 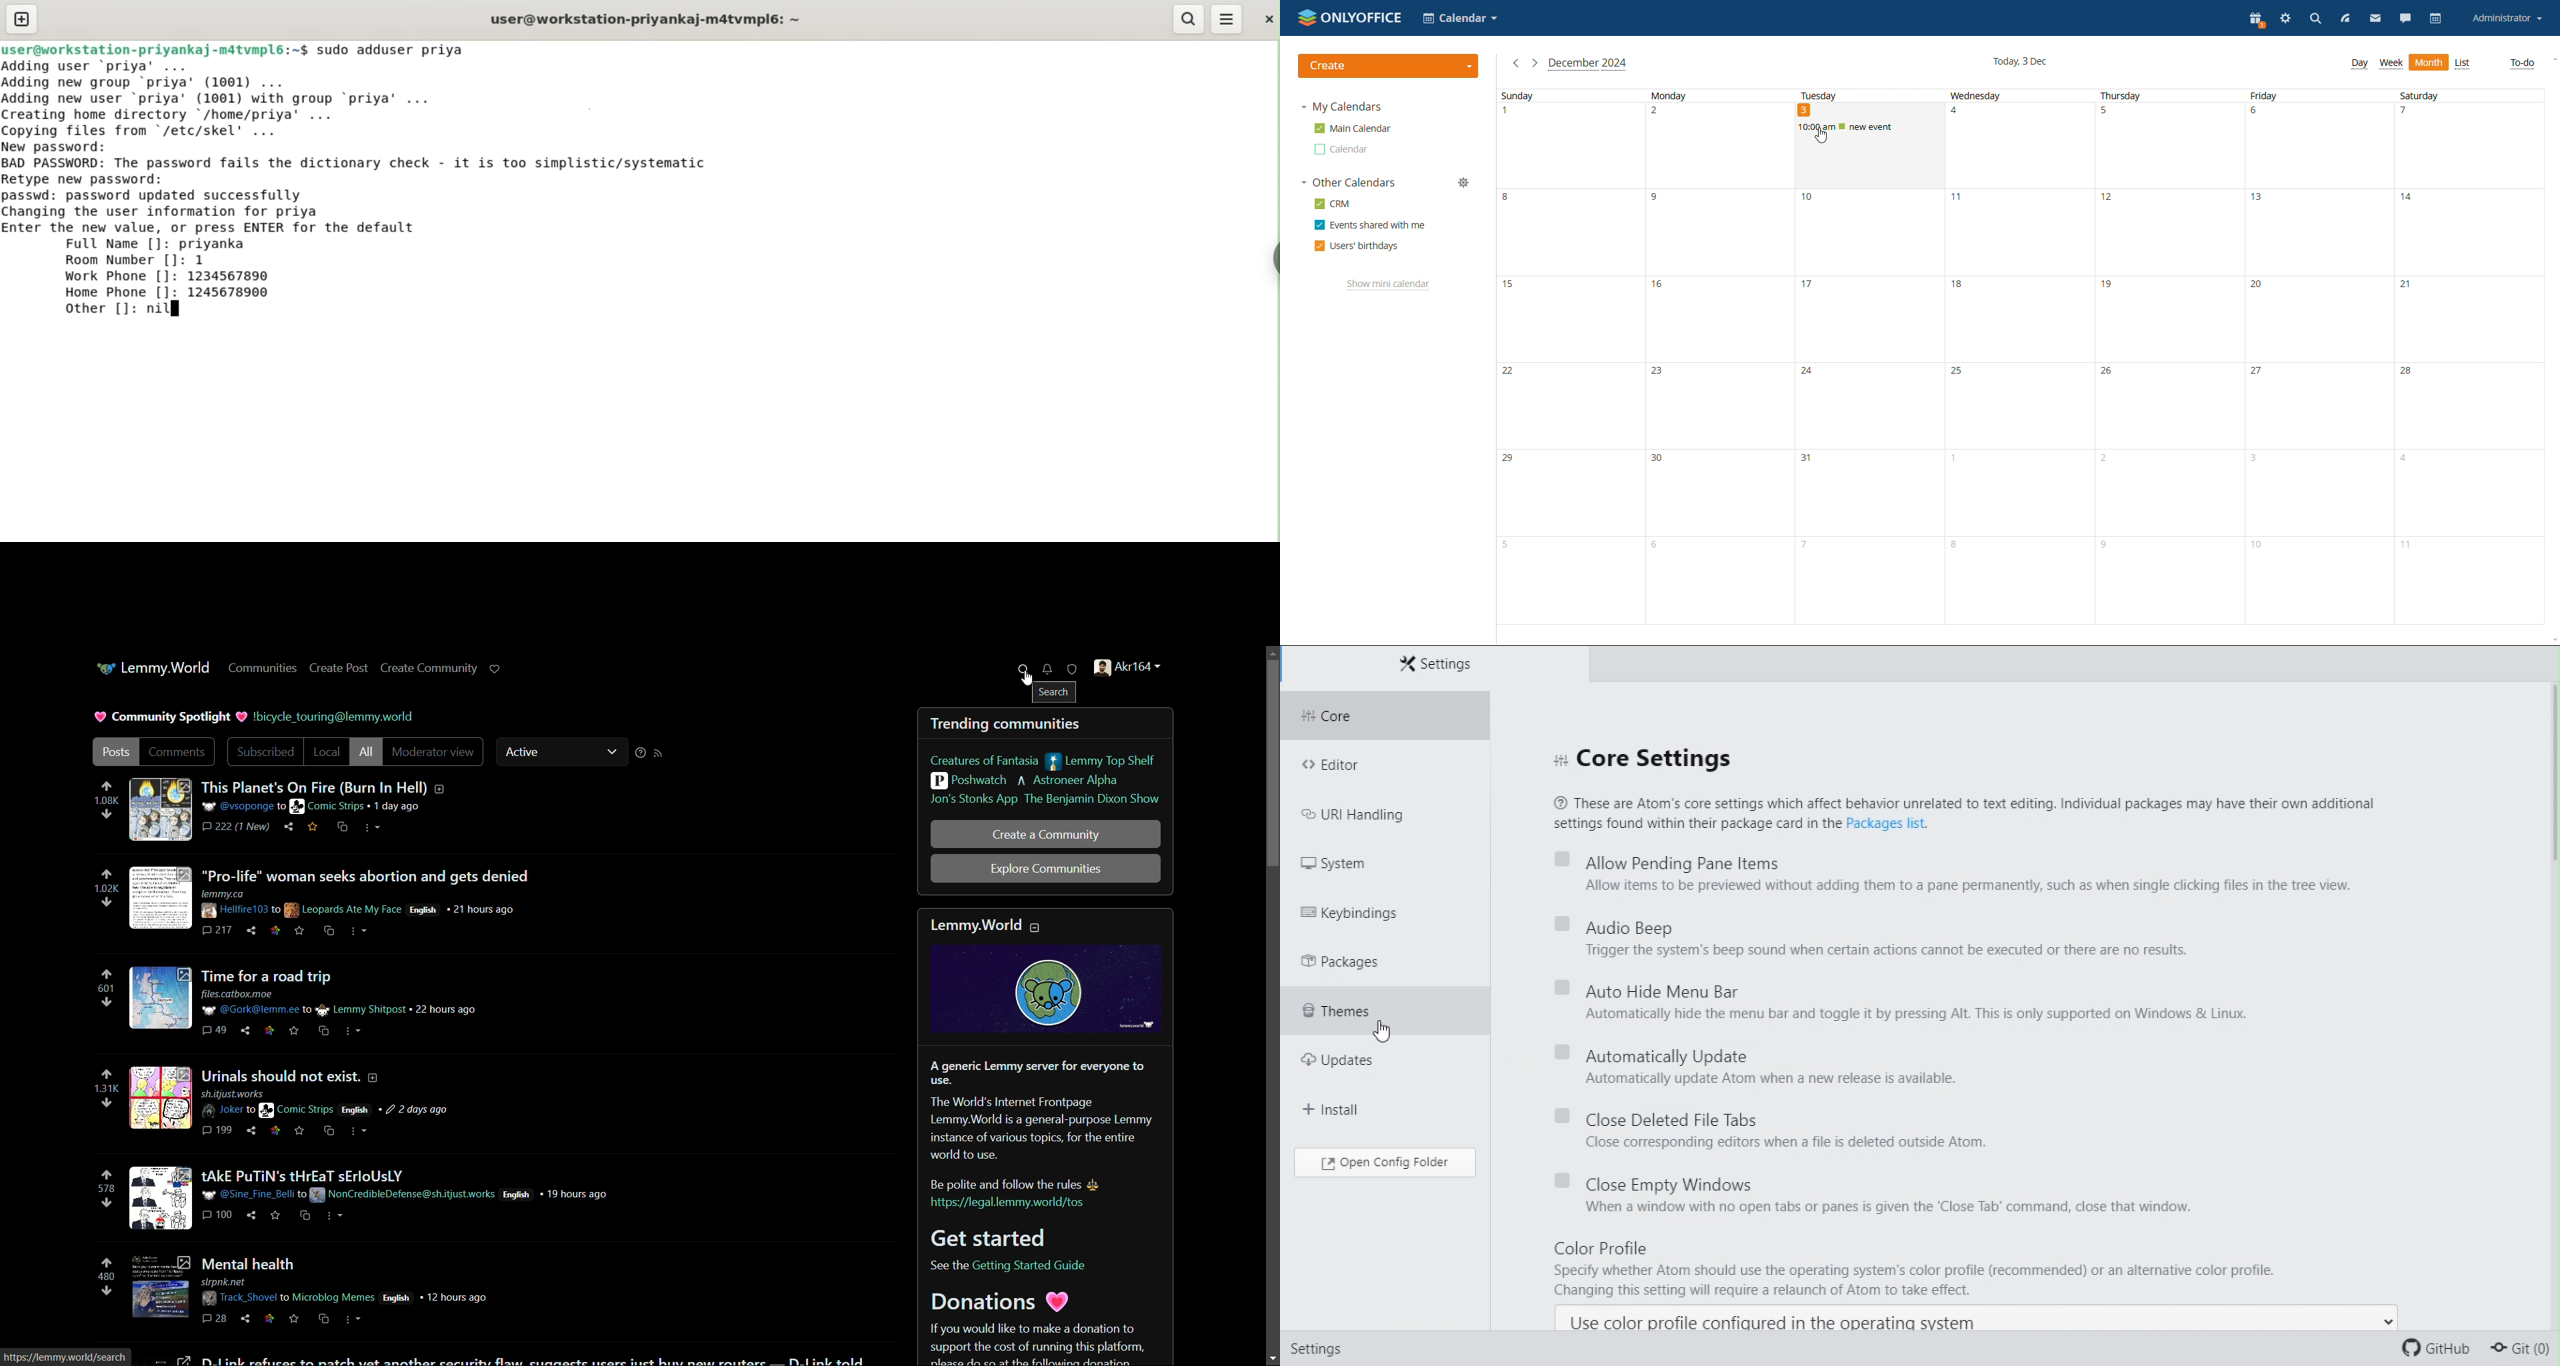 I want to click on list view, so click(x=2462, y=64).